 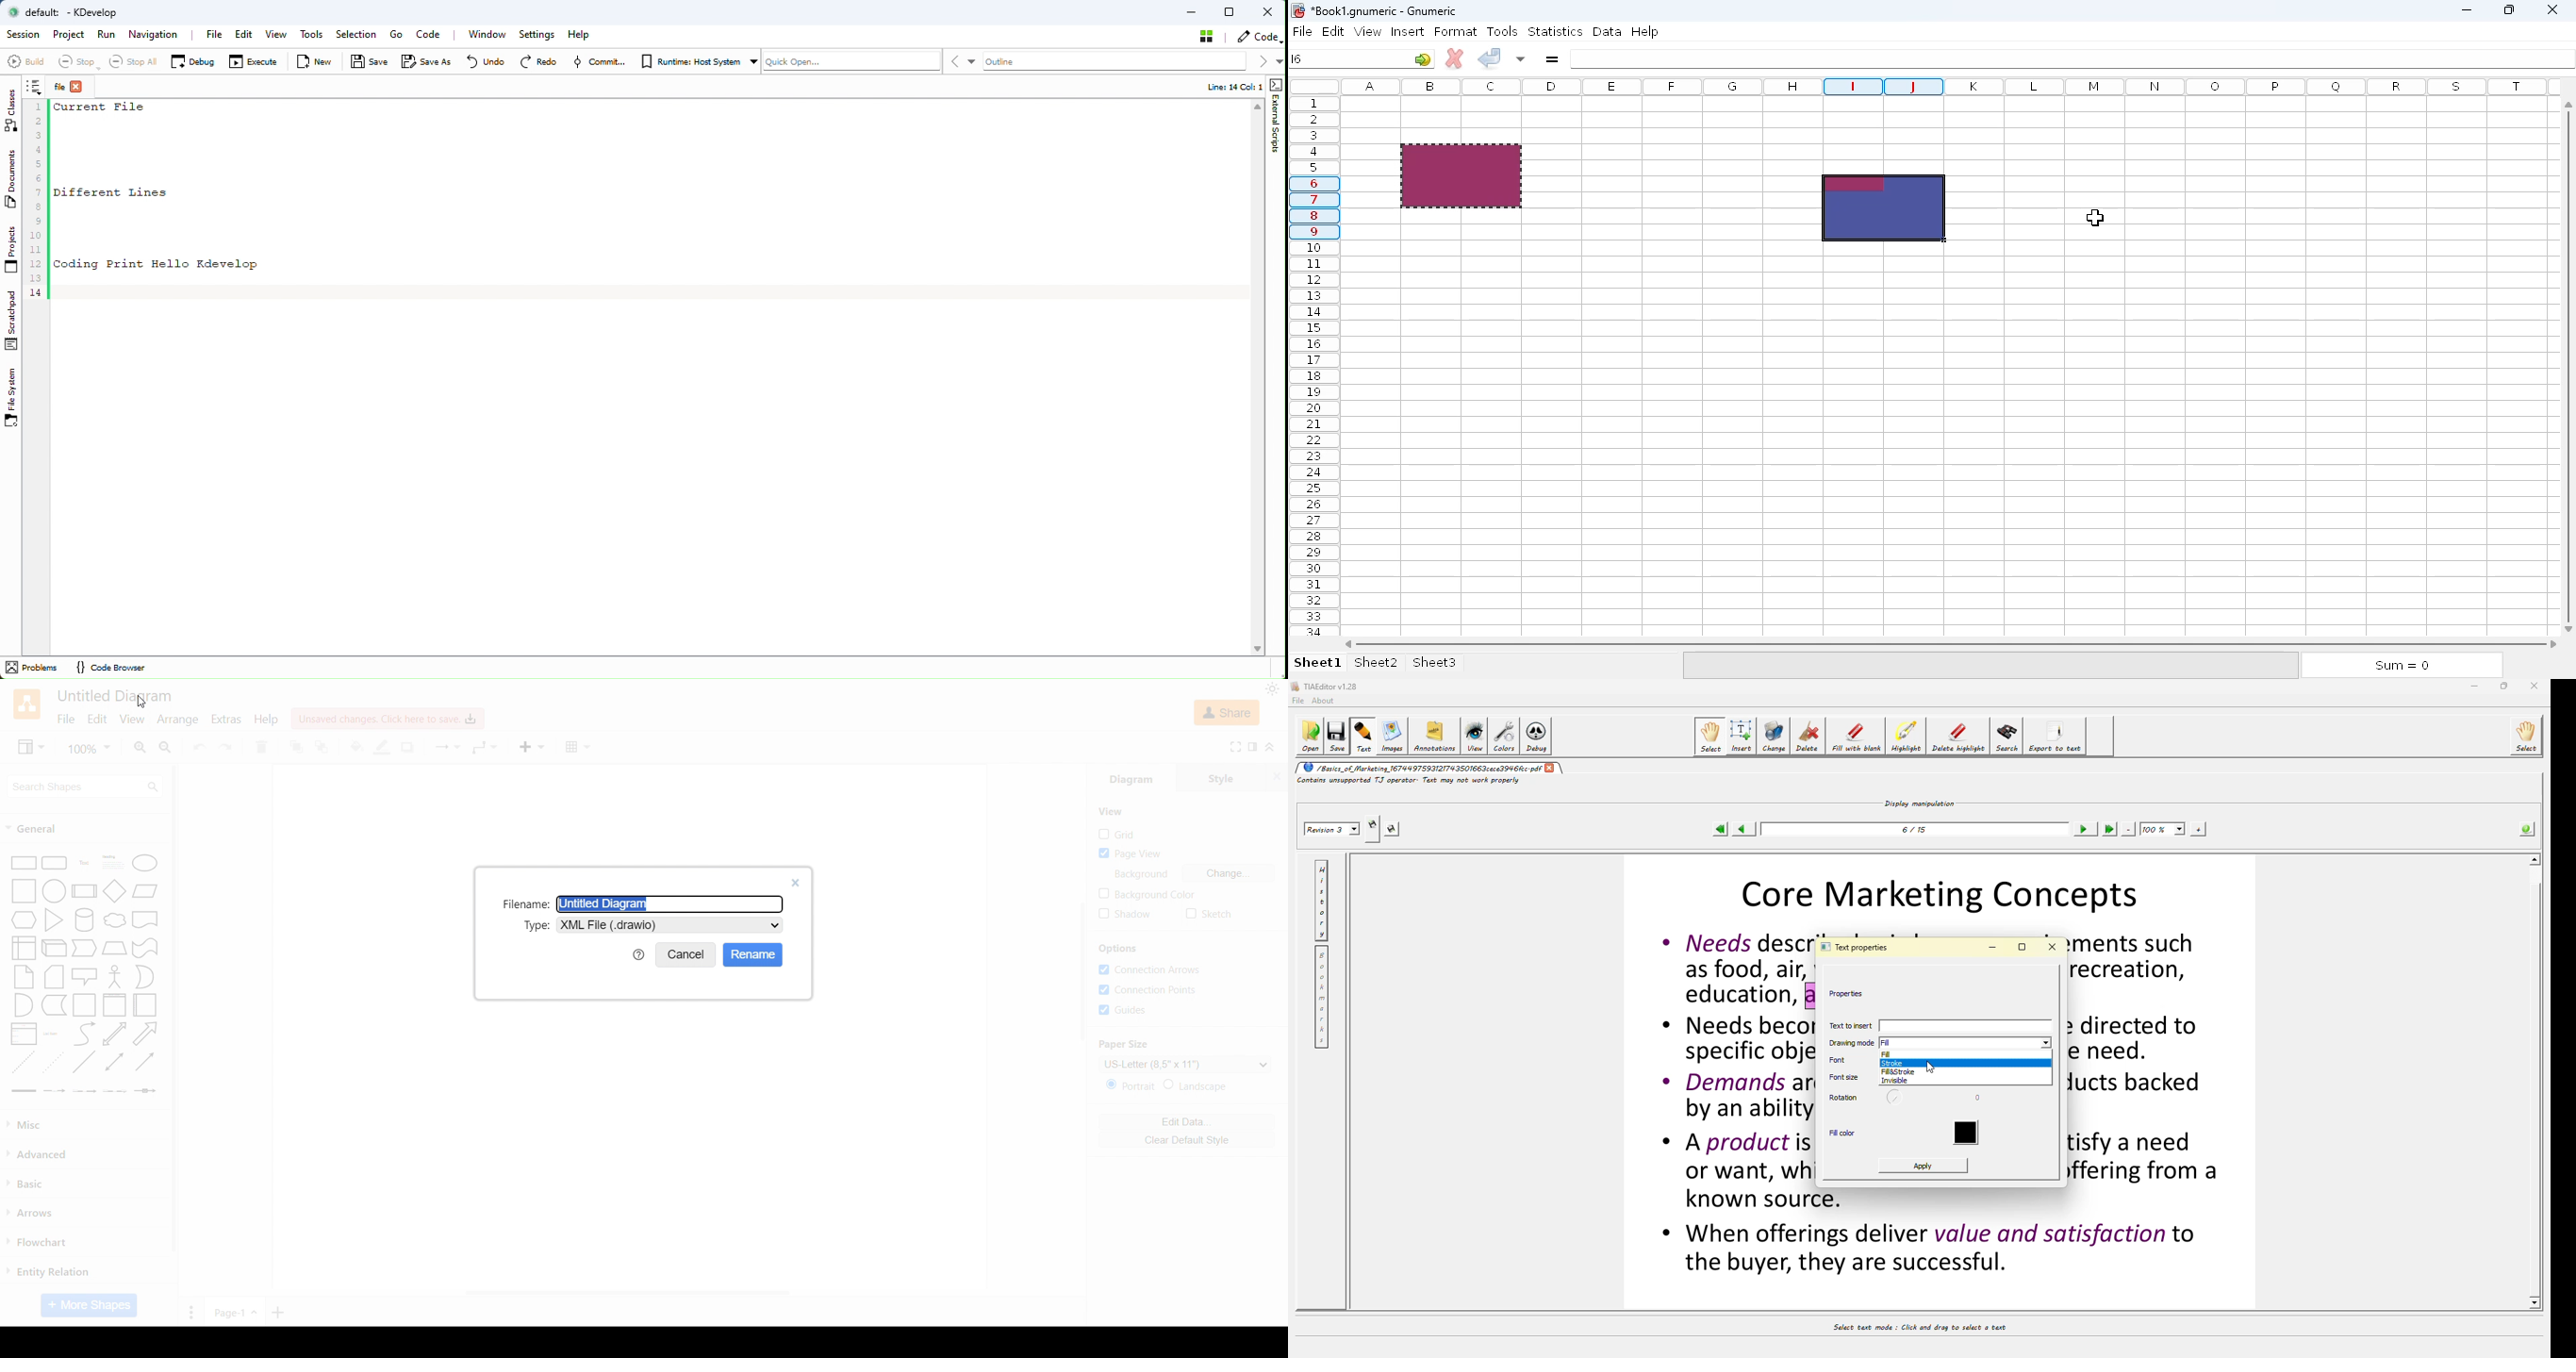 I want to click on Paper size , so click(x=1124, y=1045).